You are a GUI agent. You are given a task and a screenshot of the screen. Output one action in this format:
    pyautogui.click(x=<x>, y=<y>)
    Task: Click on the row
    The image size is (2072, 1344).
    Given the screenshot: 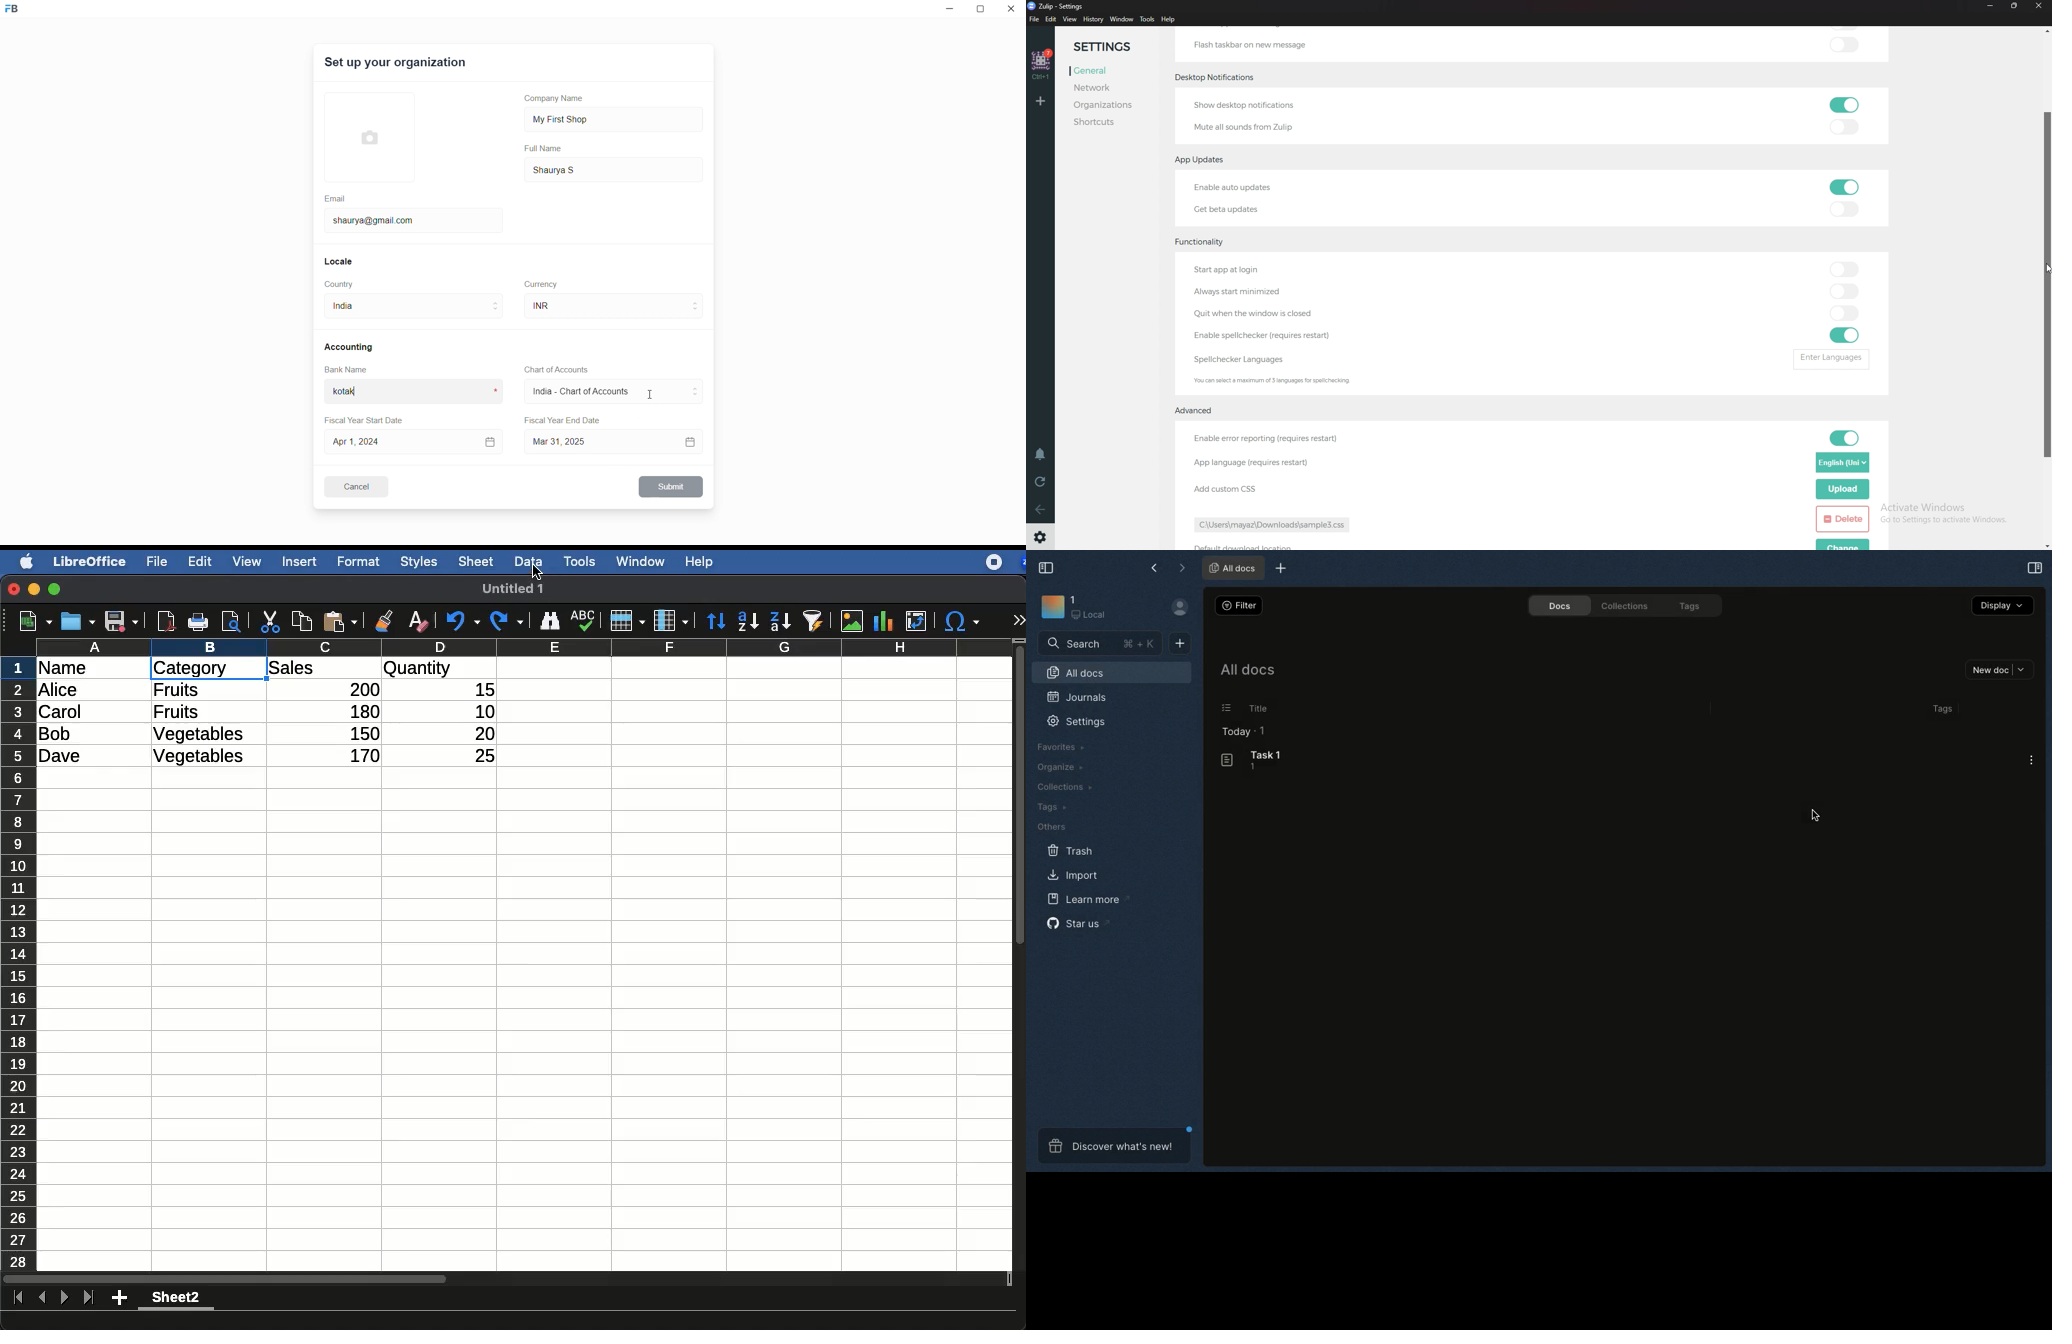 What is the action you would take?
    pyautogui.click(x=20, y=963)
    